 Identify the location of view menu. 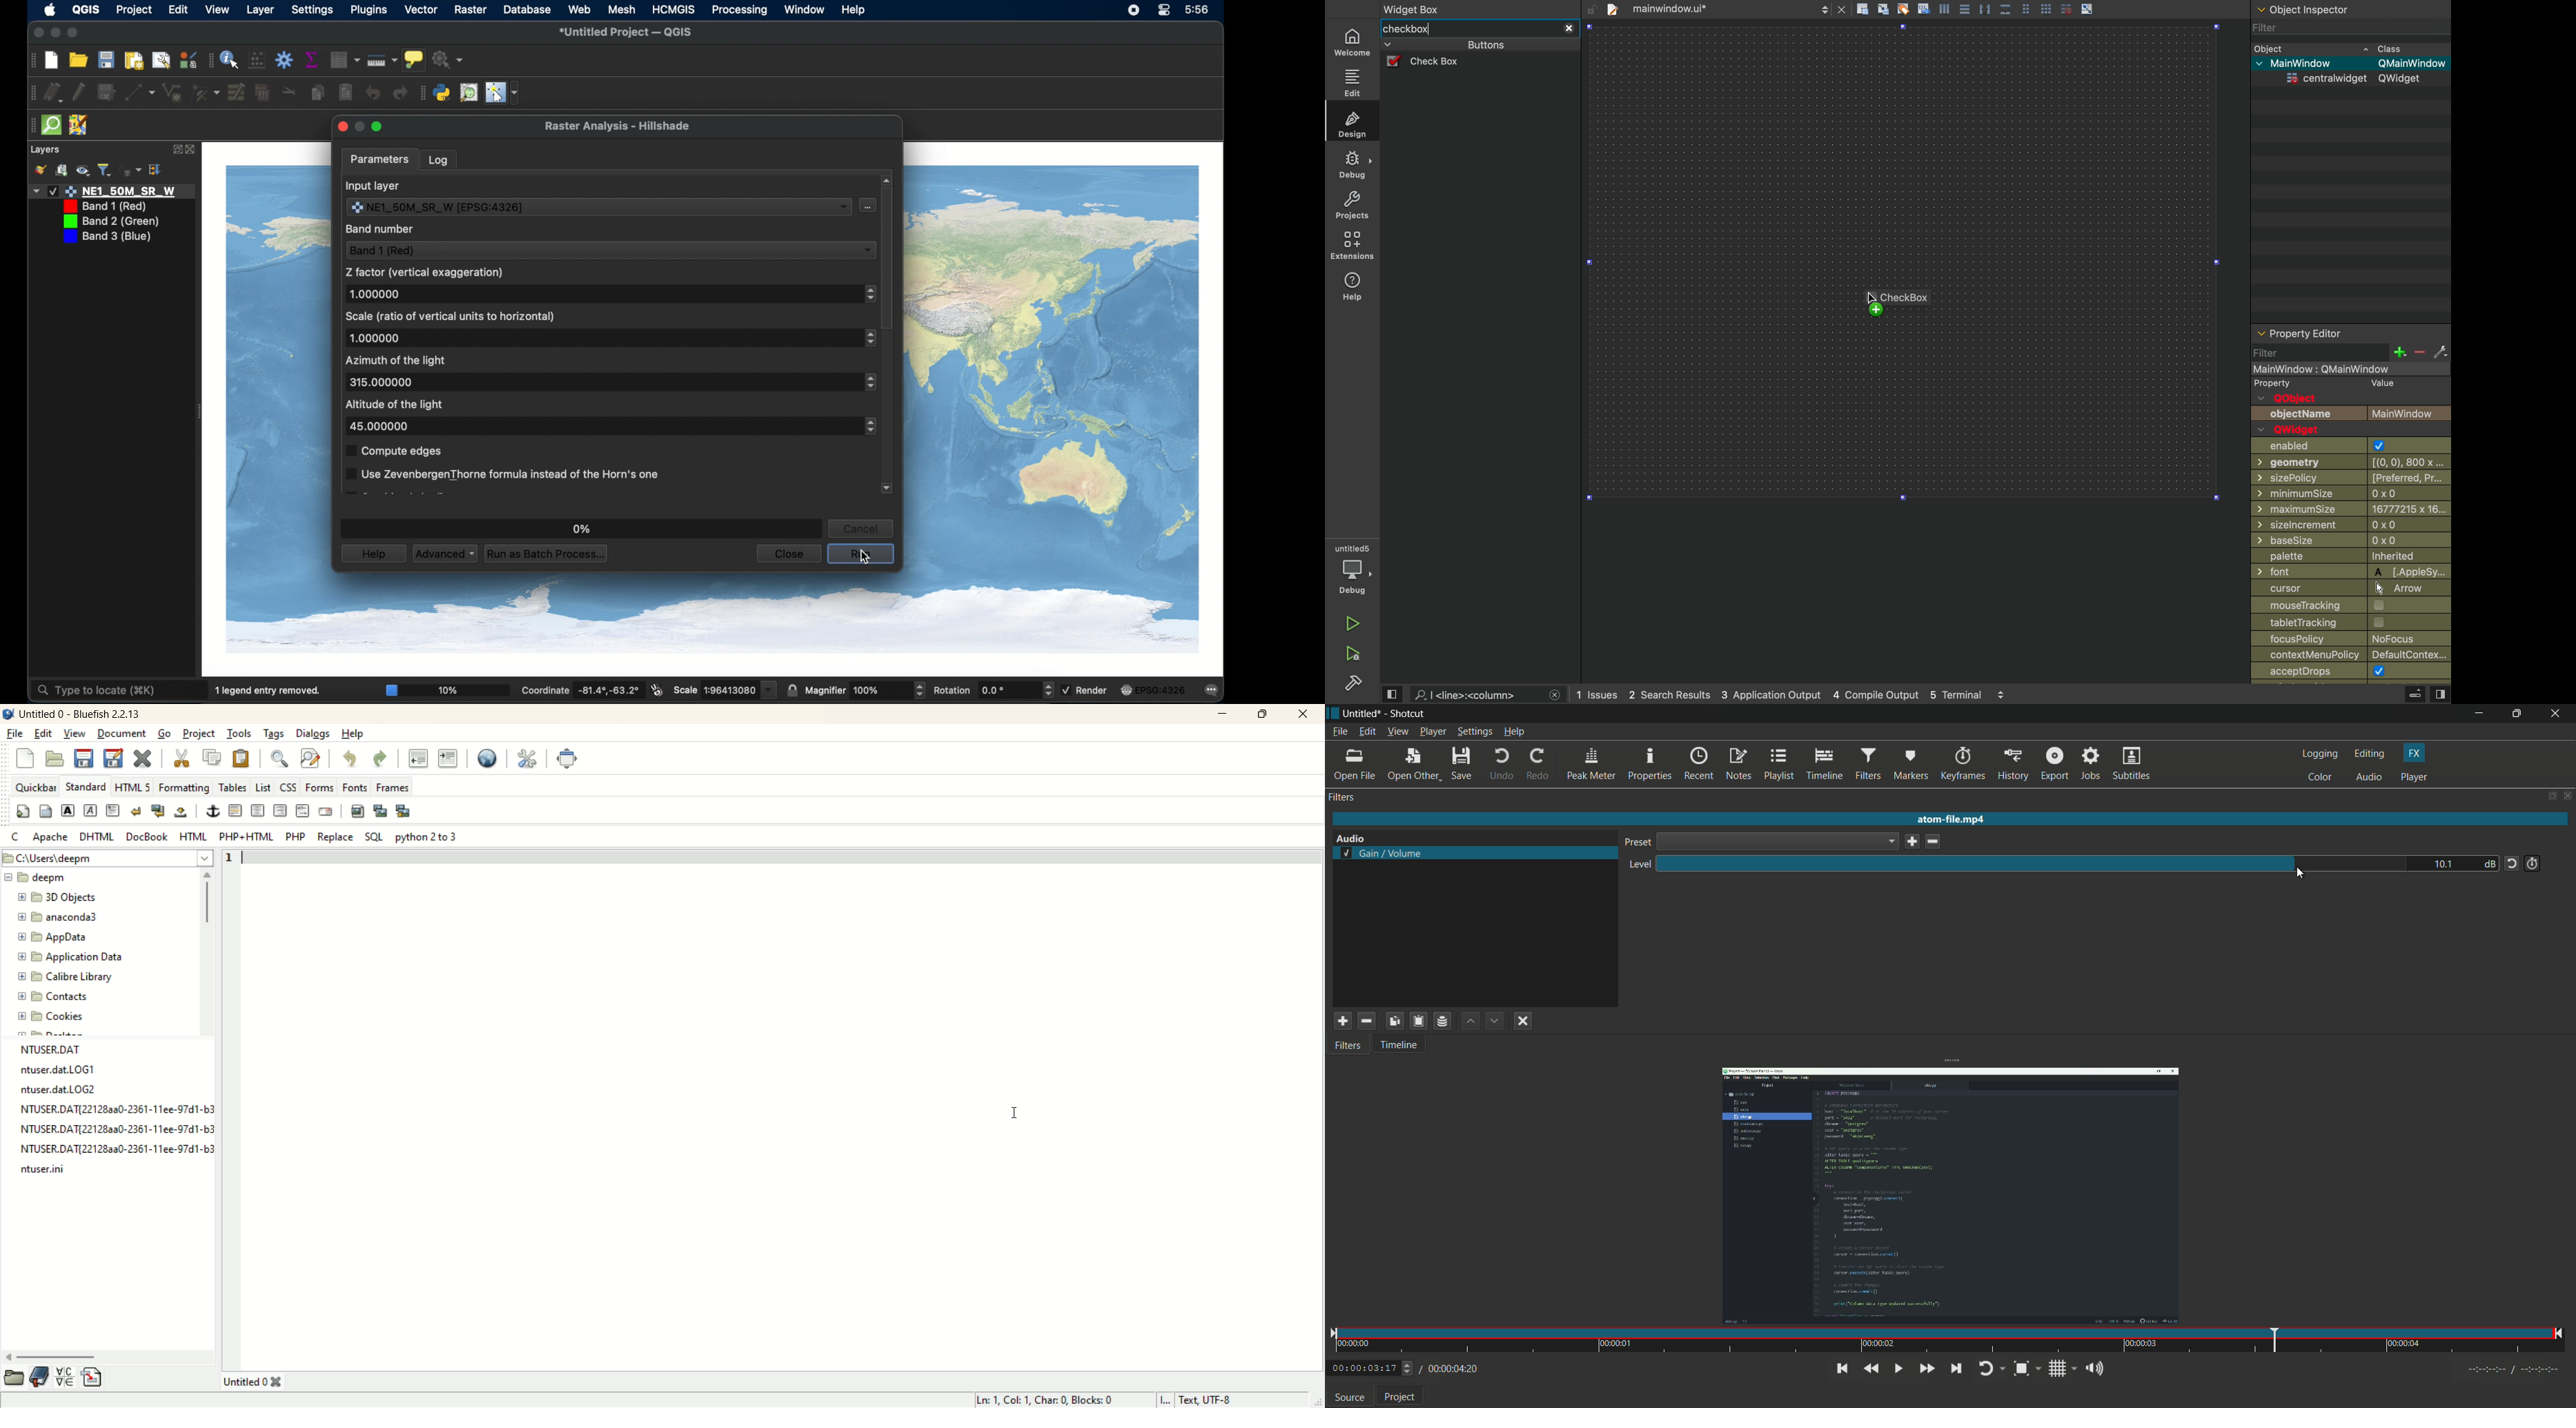
(1397, 732).